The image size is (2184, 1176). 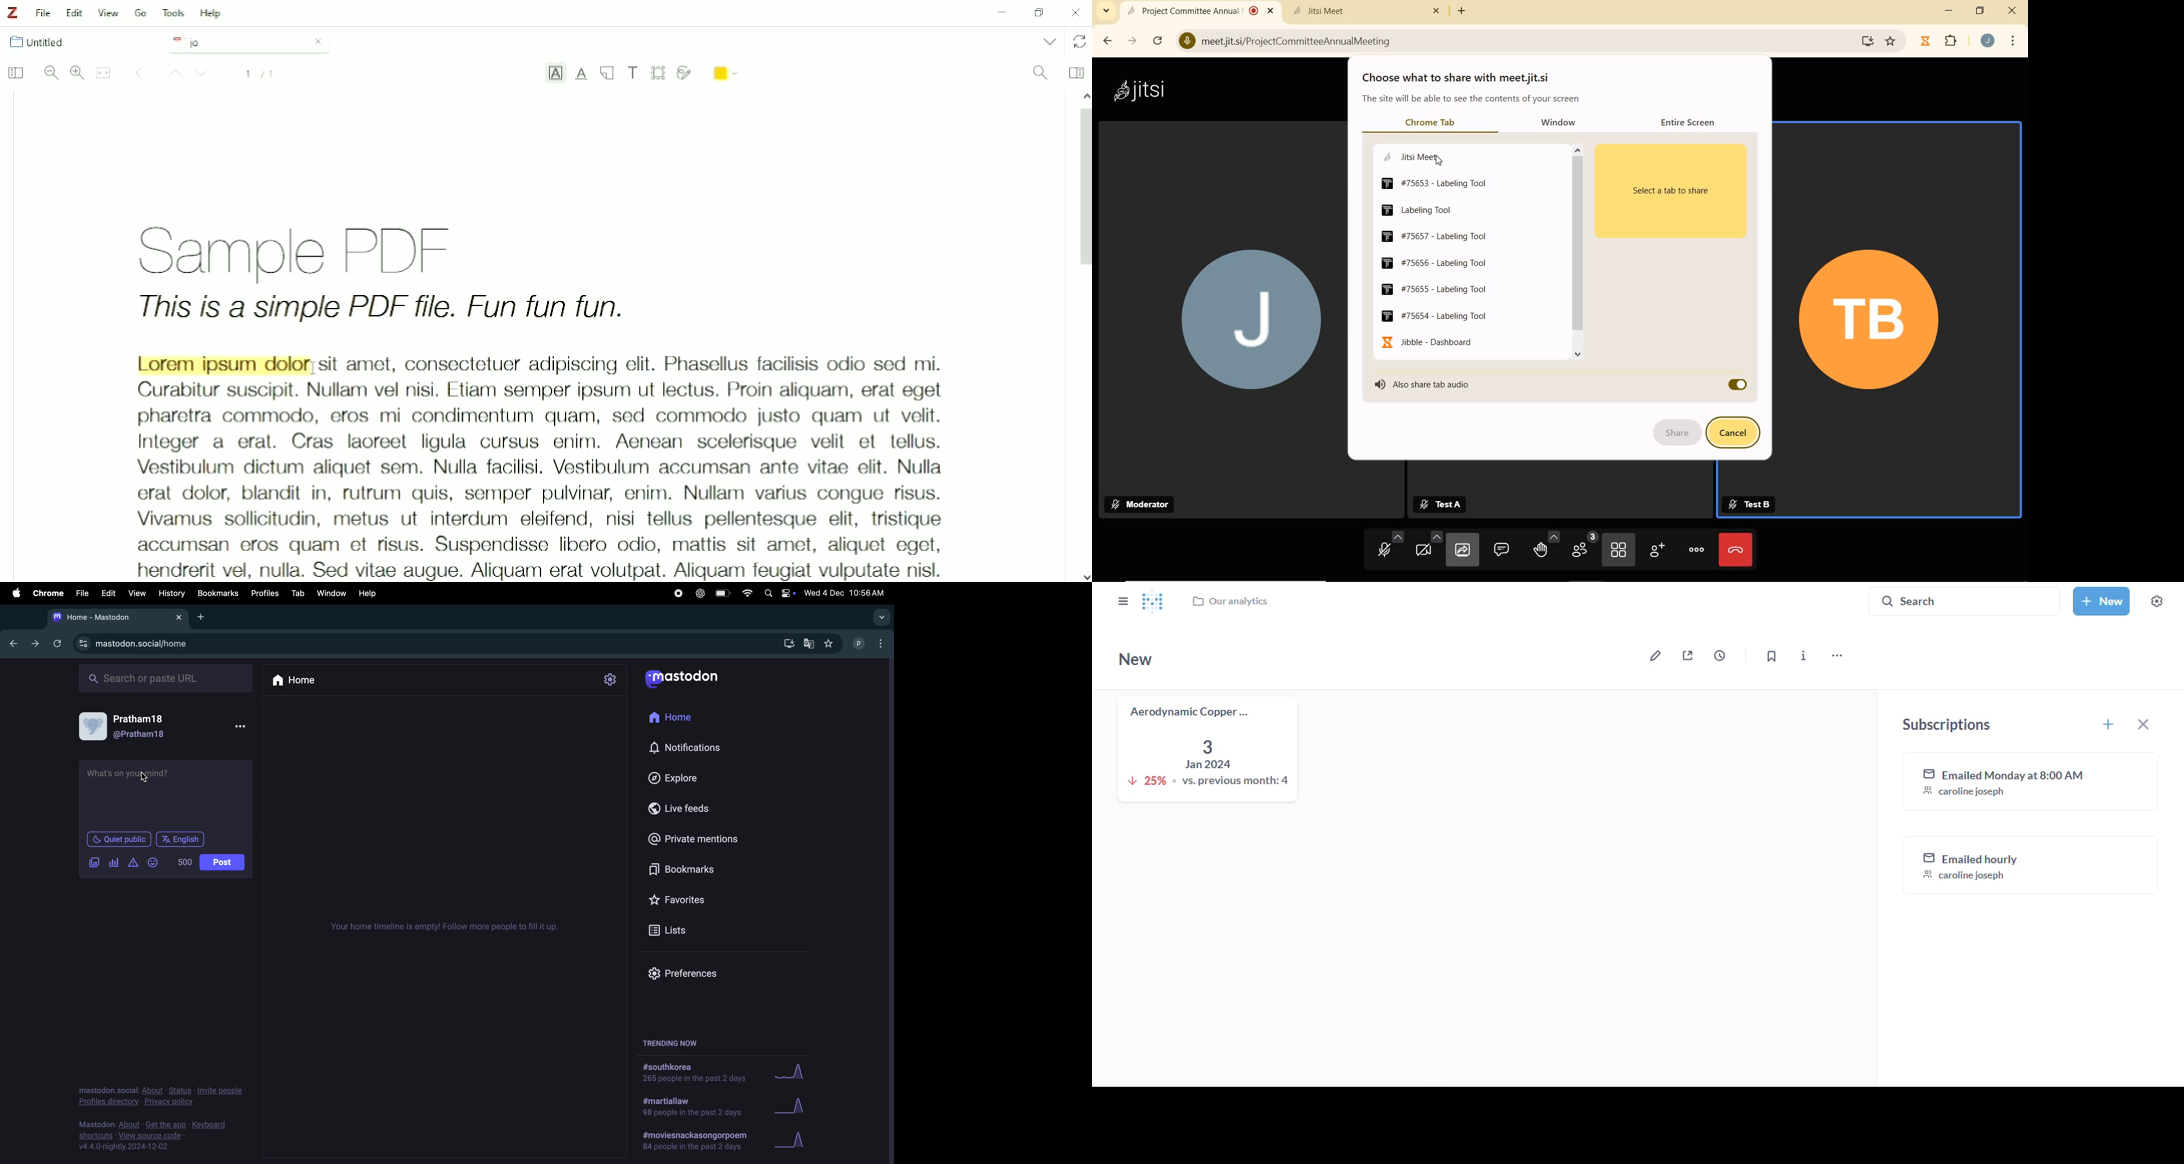 What do you see at coordinates (701, 838) in the screenshot?
I see `private mentions` at bounding box center [701, 838].